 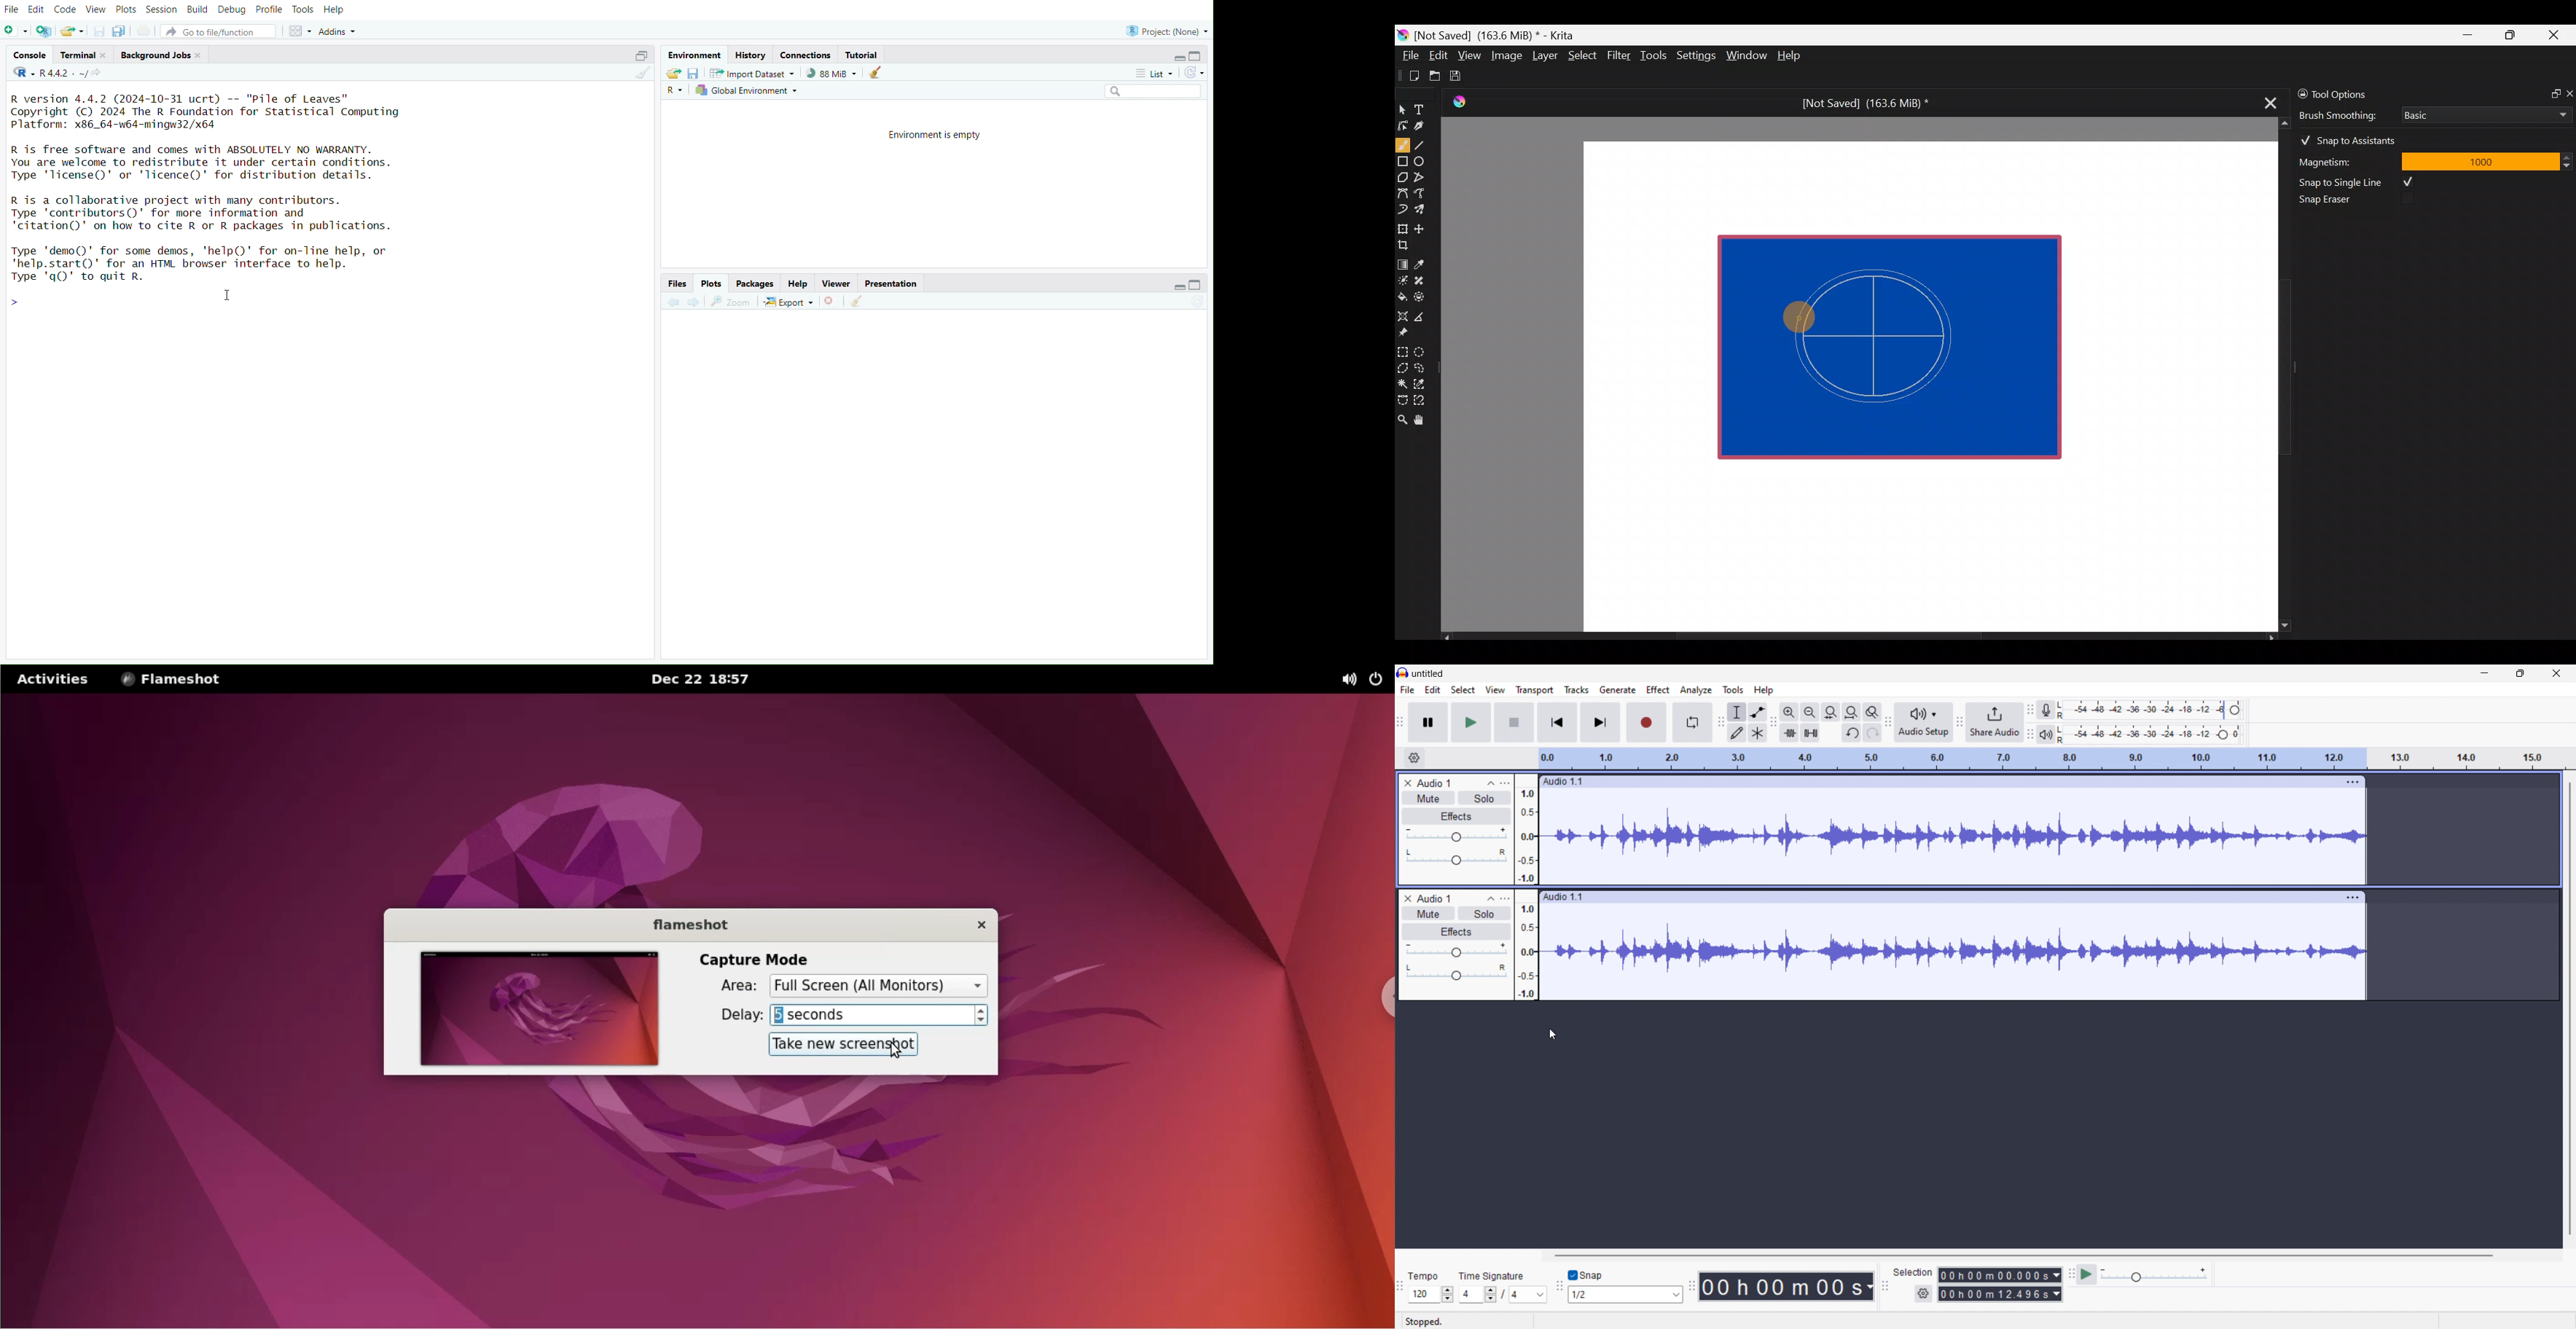 What do you see at coordinates (1400, 1290) in the screenshot?
I see `time signature toolbar` at bounding box center [1400, 1290].